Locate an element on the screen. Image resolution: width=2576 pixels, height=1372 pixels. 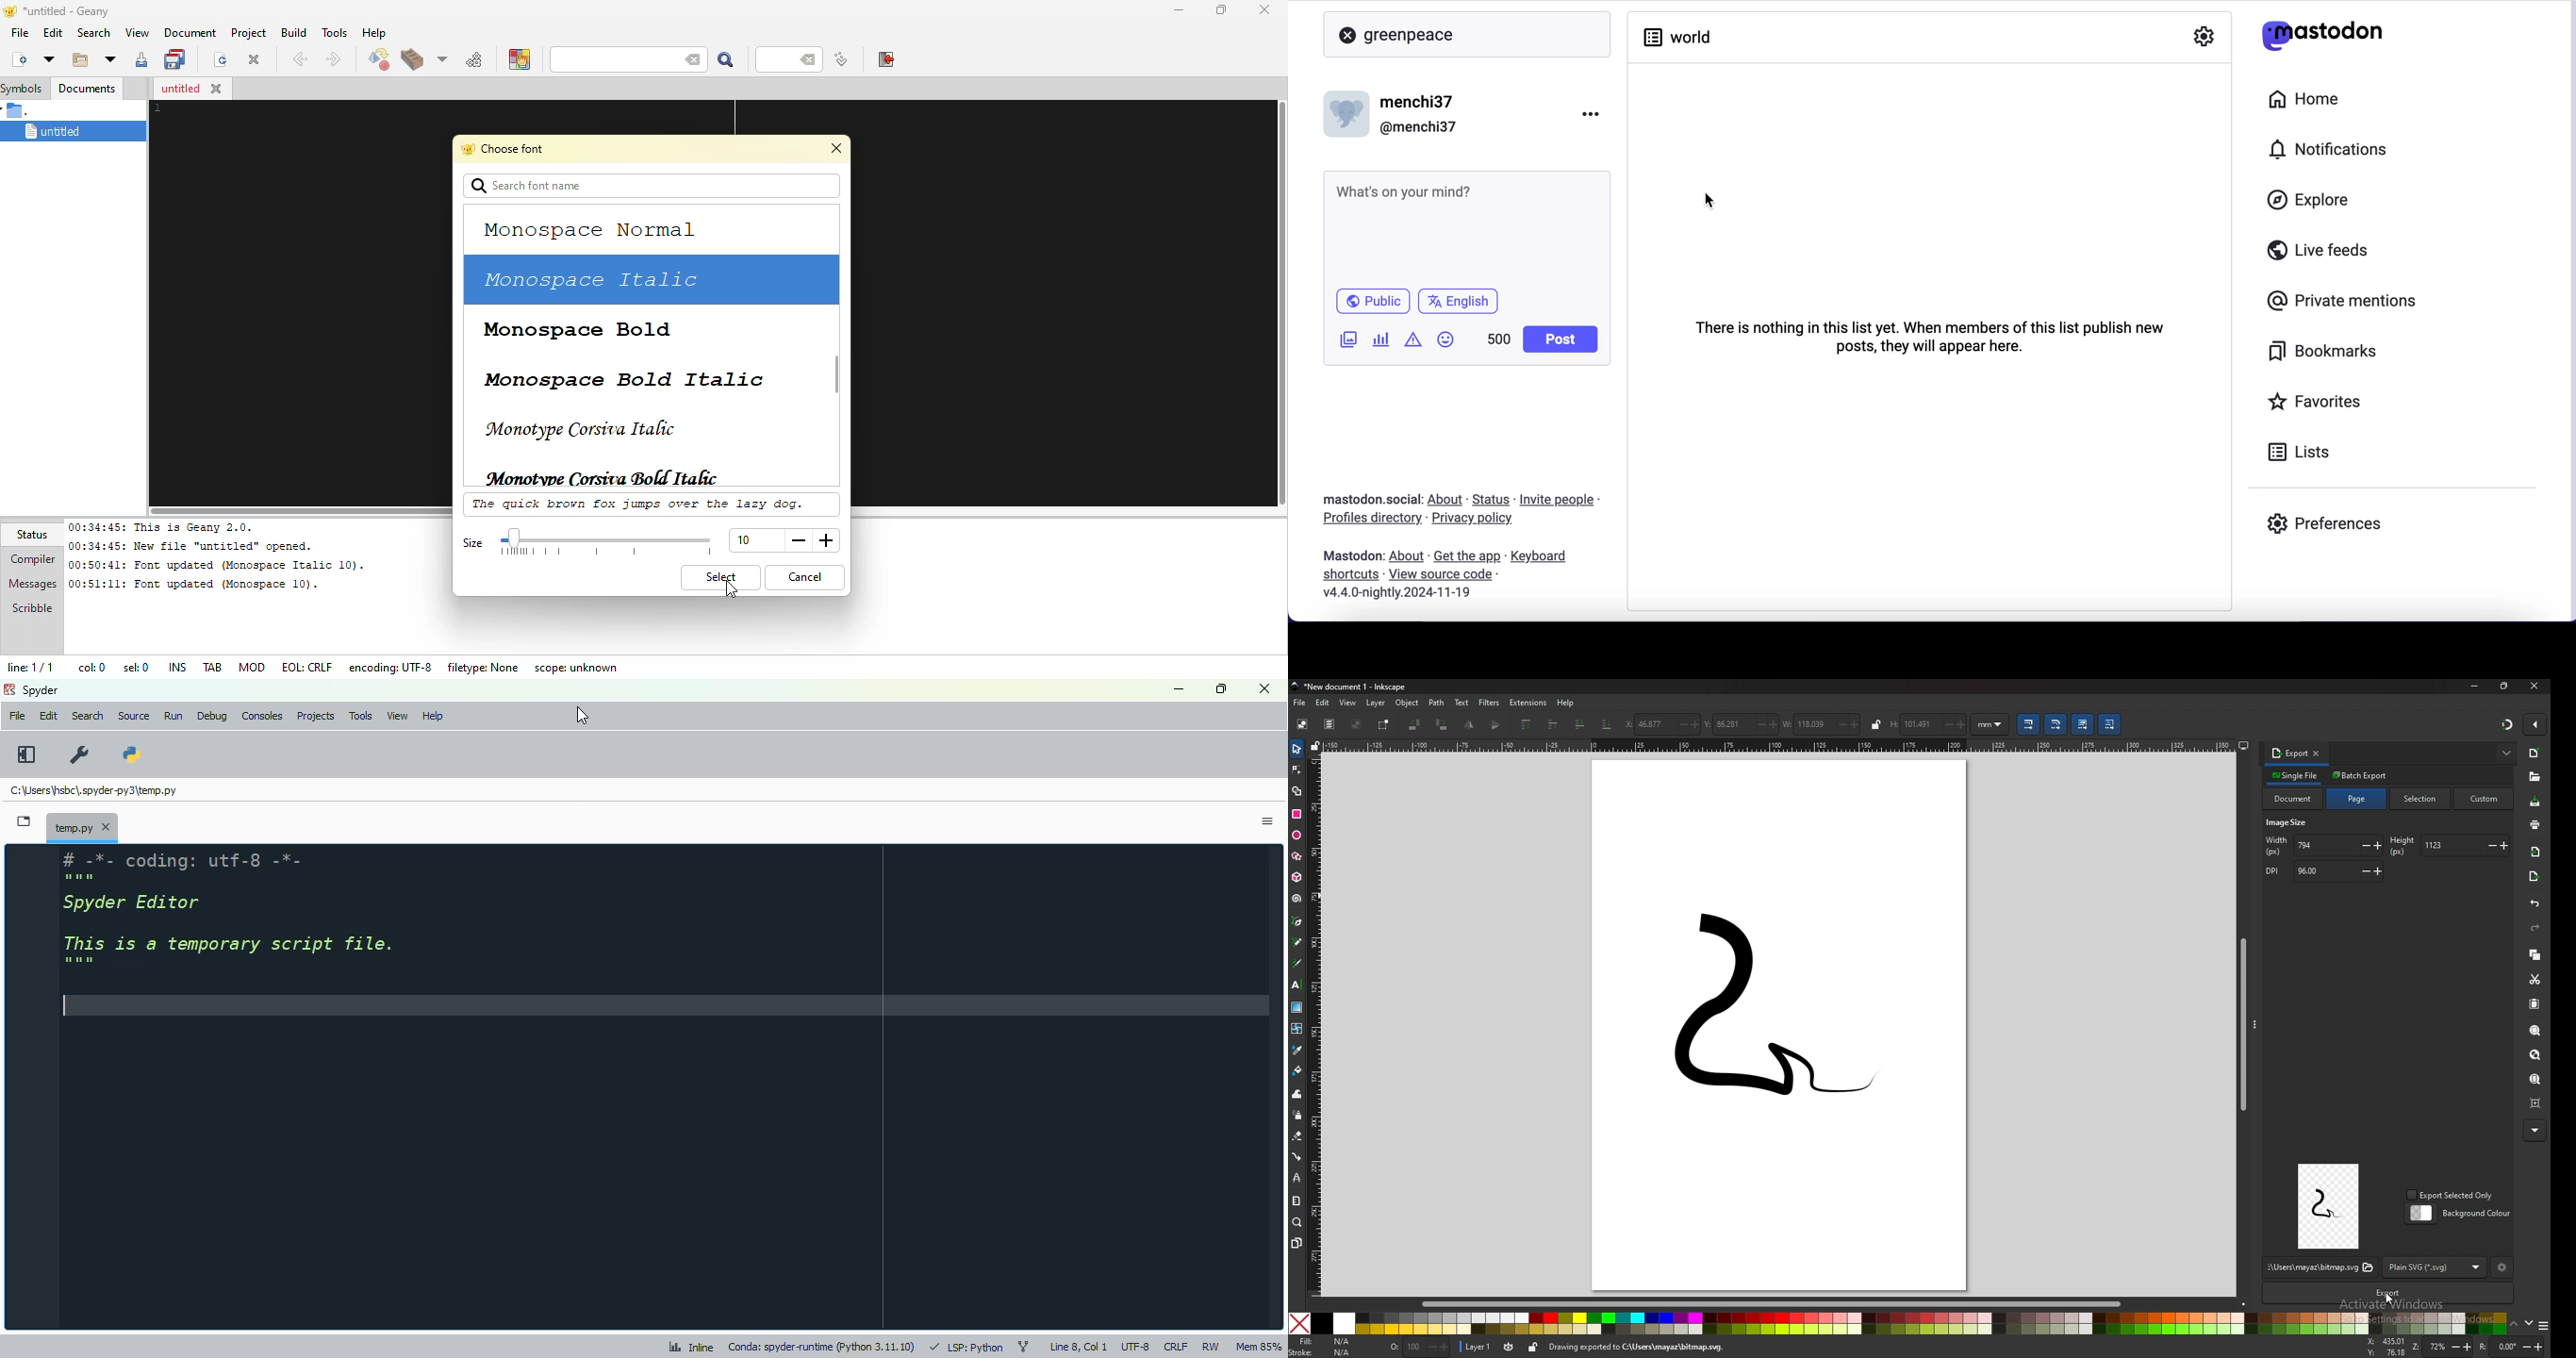
filetype: none is located at coordinates (484, 665).